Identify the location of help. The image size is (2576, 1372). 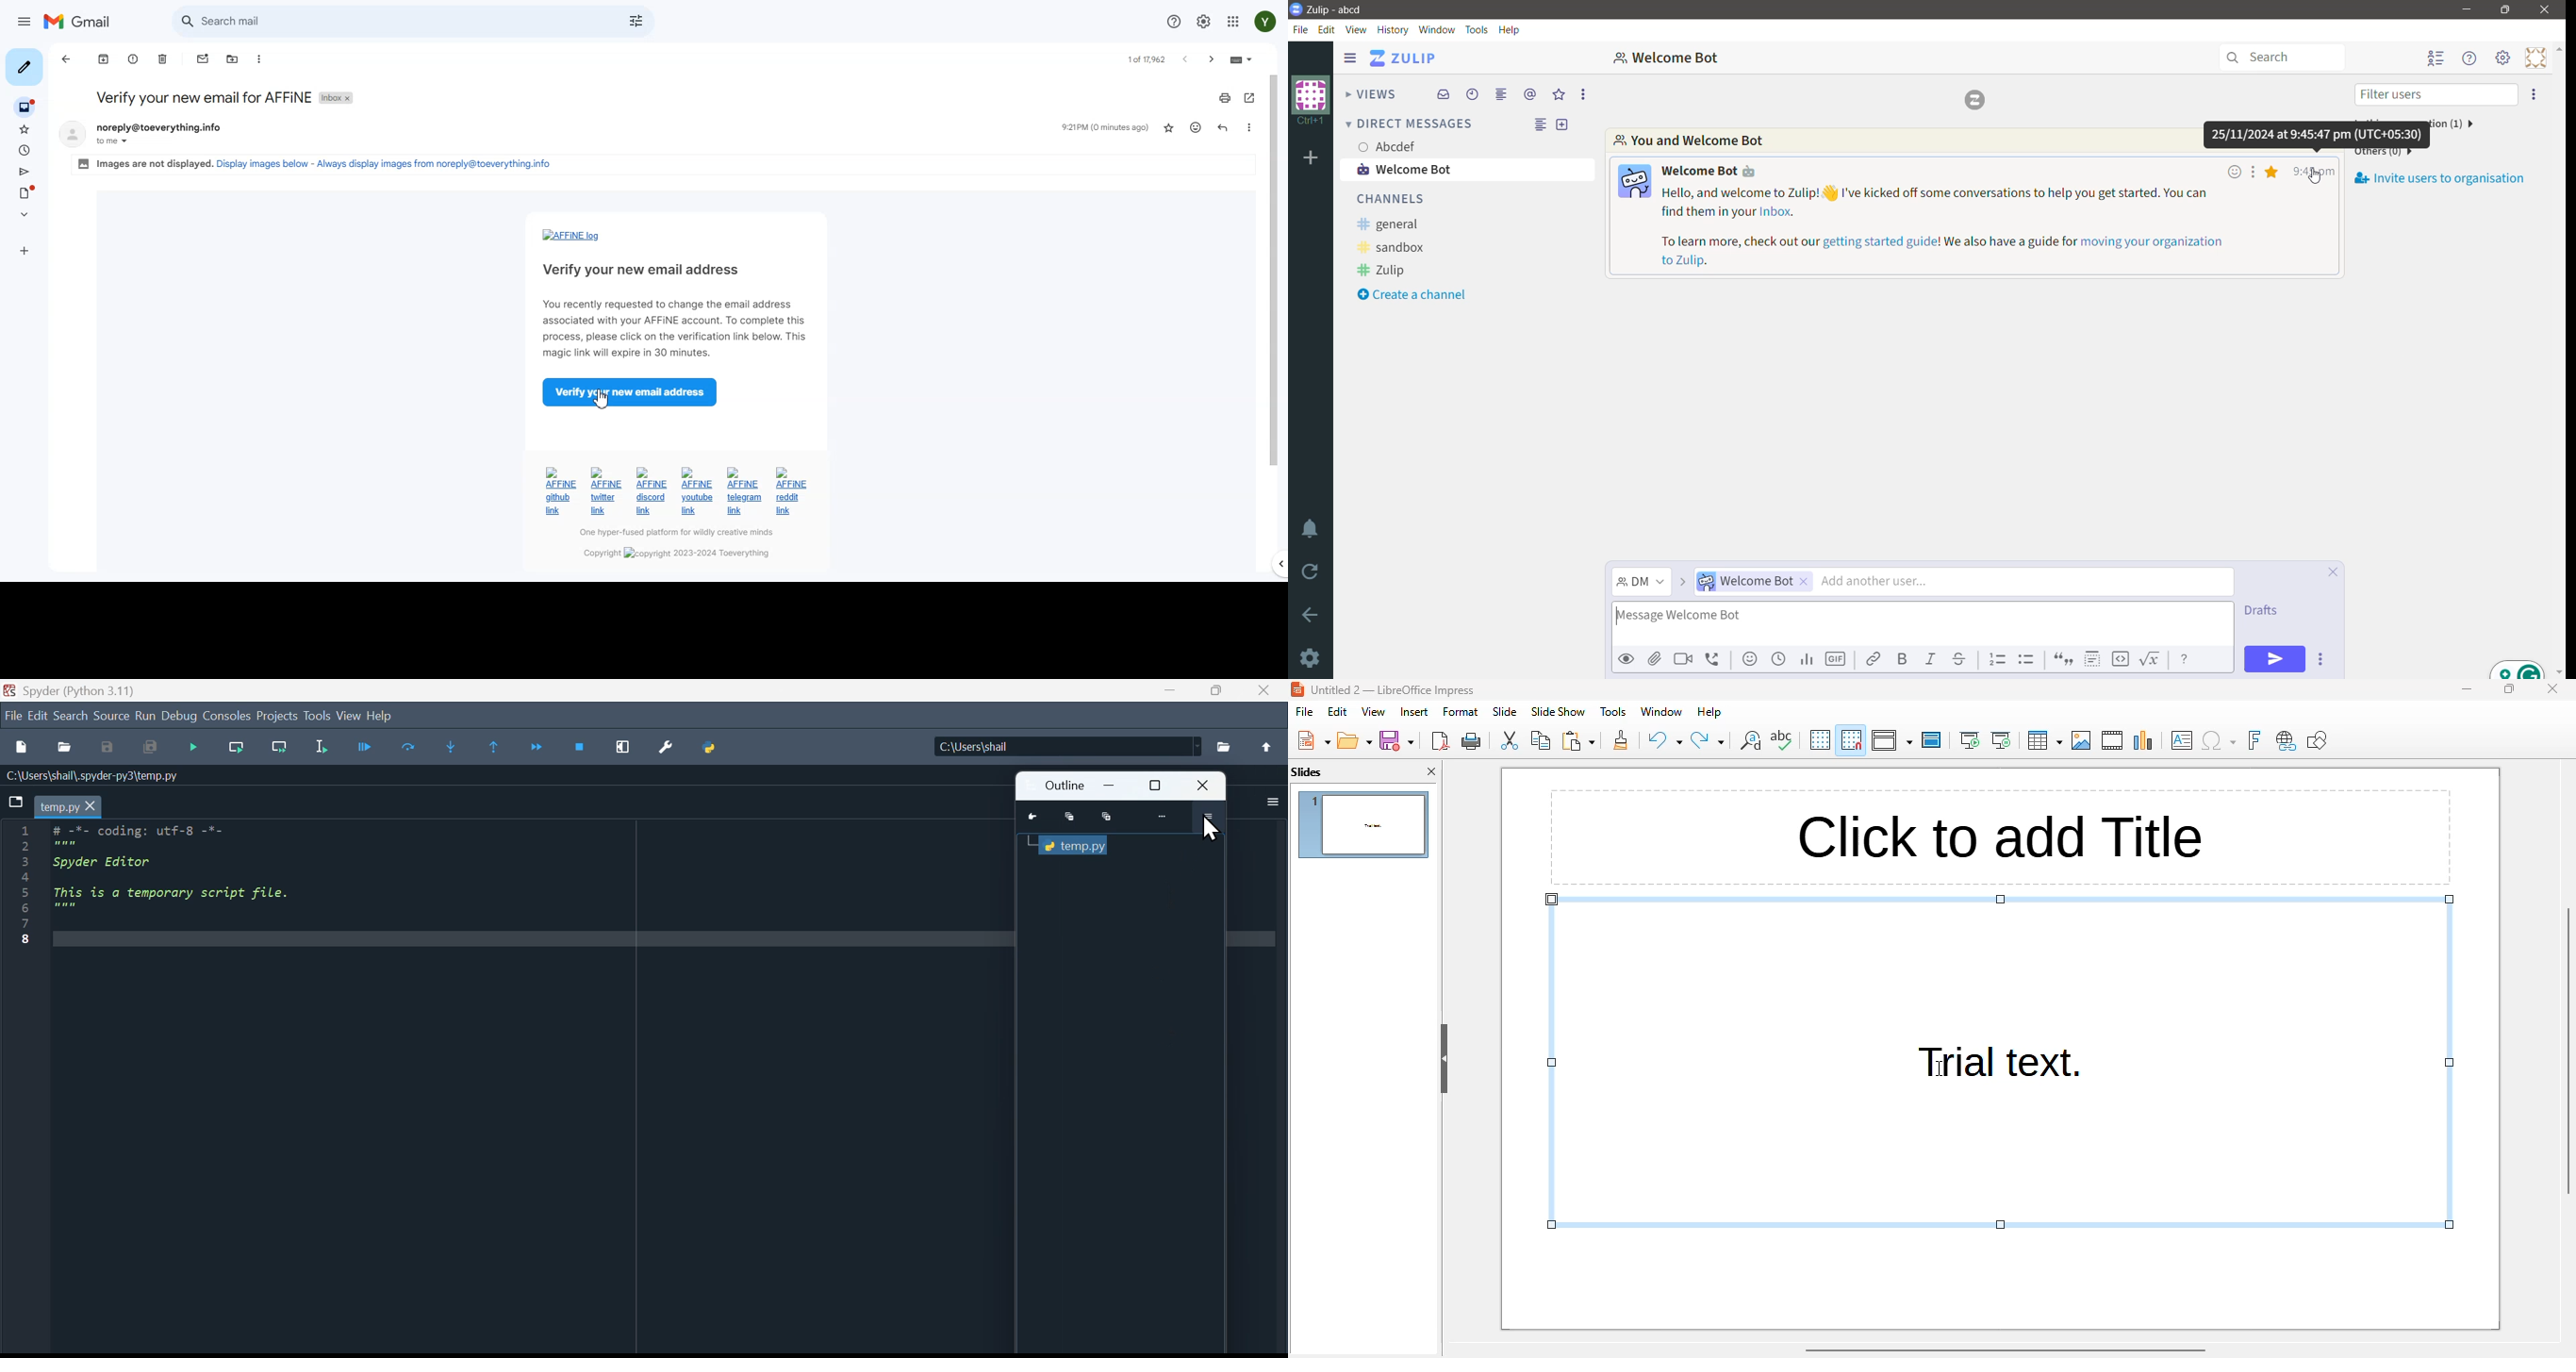
(382, 716).